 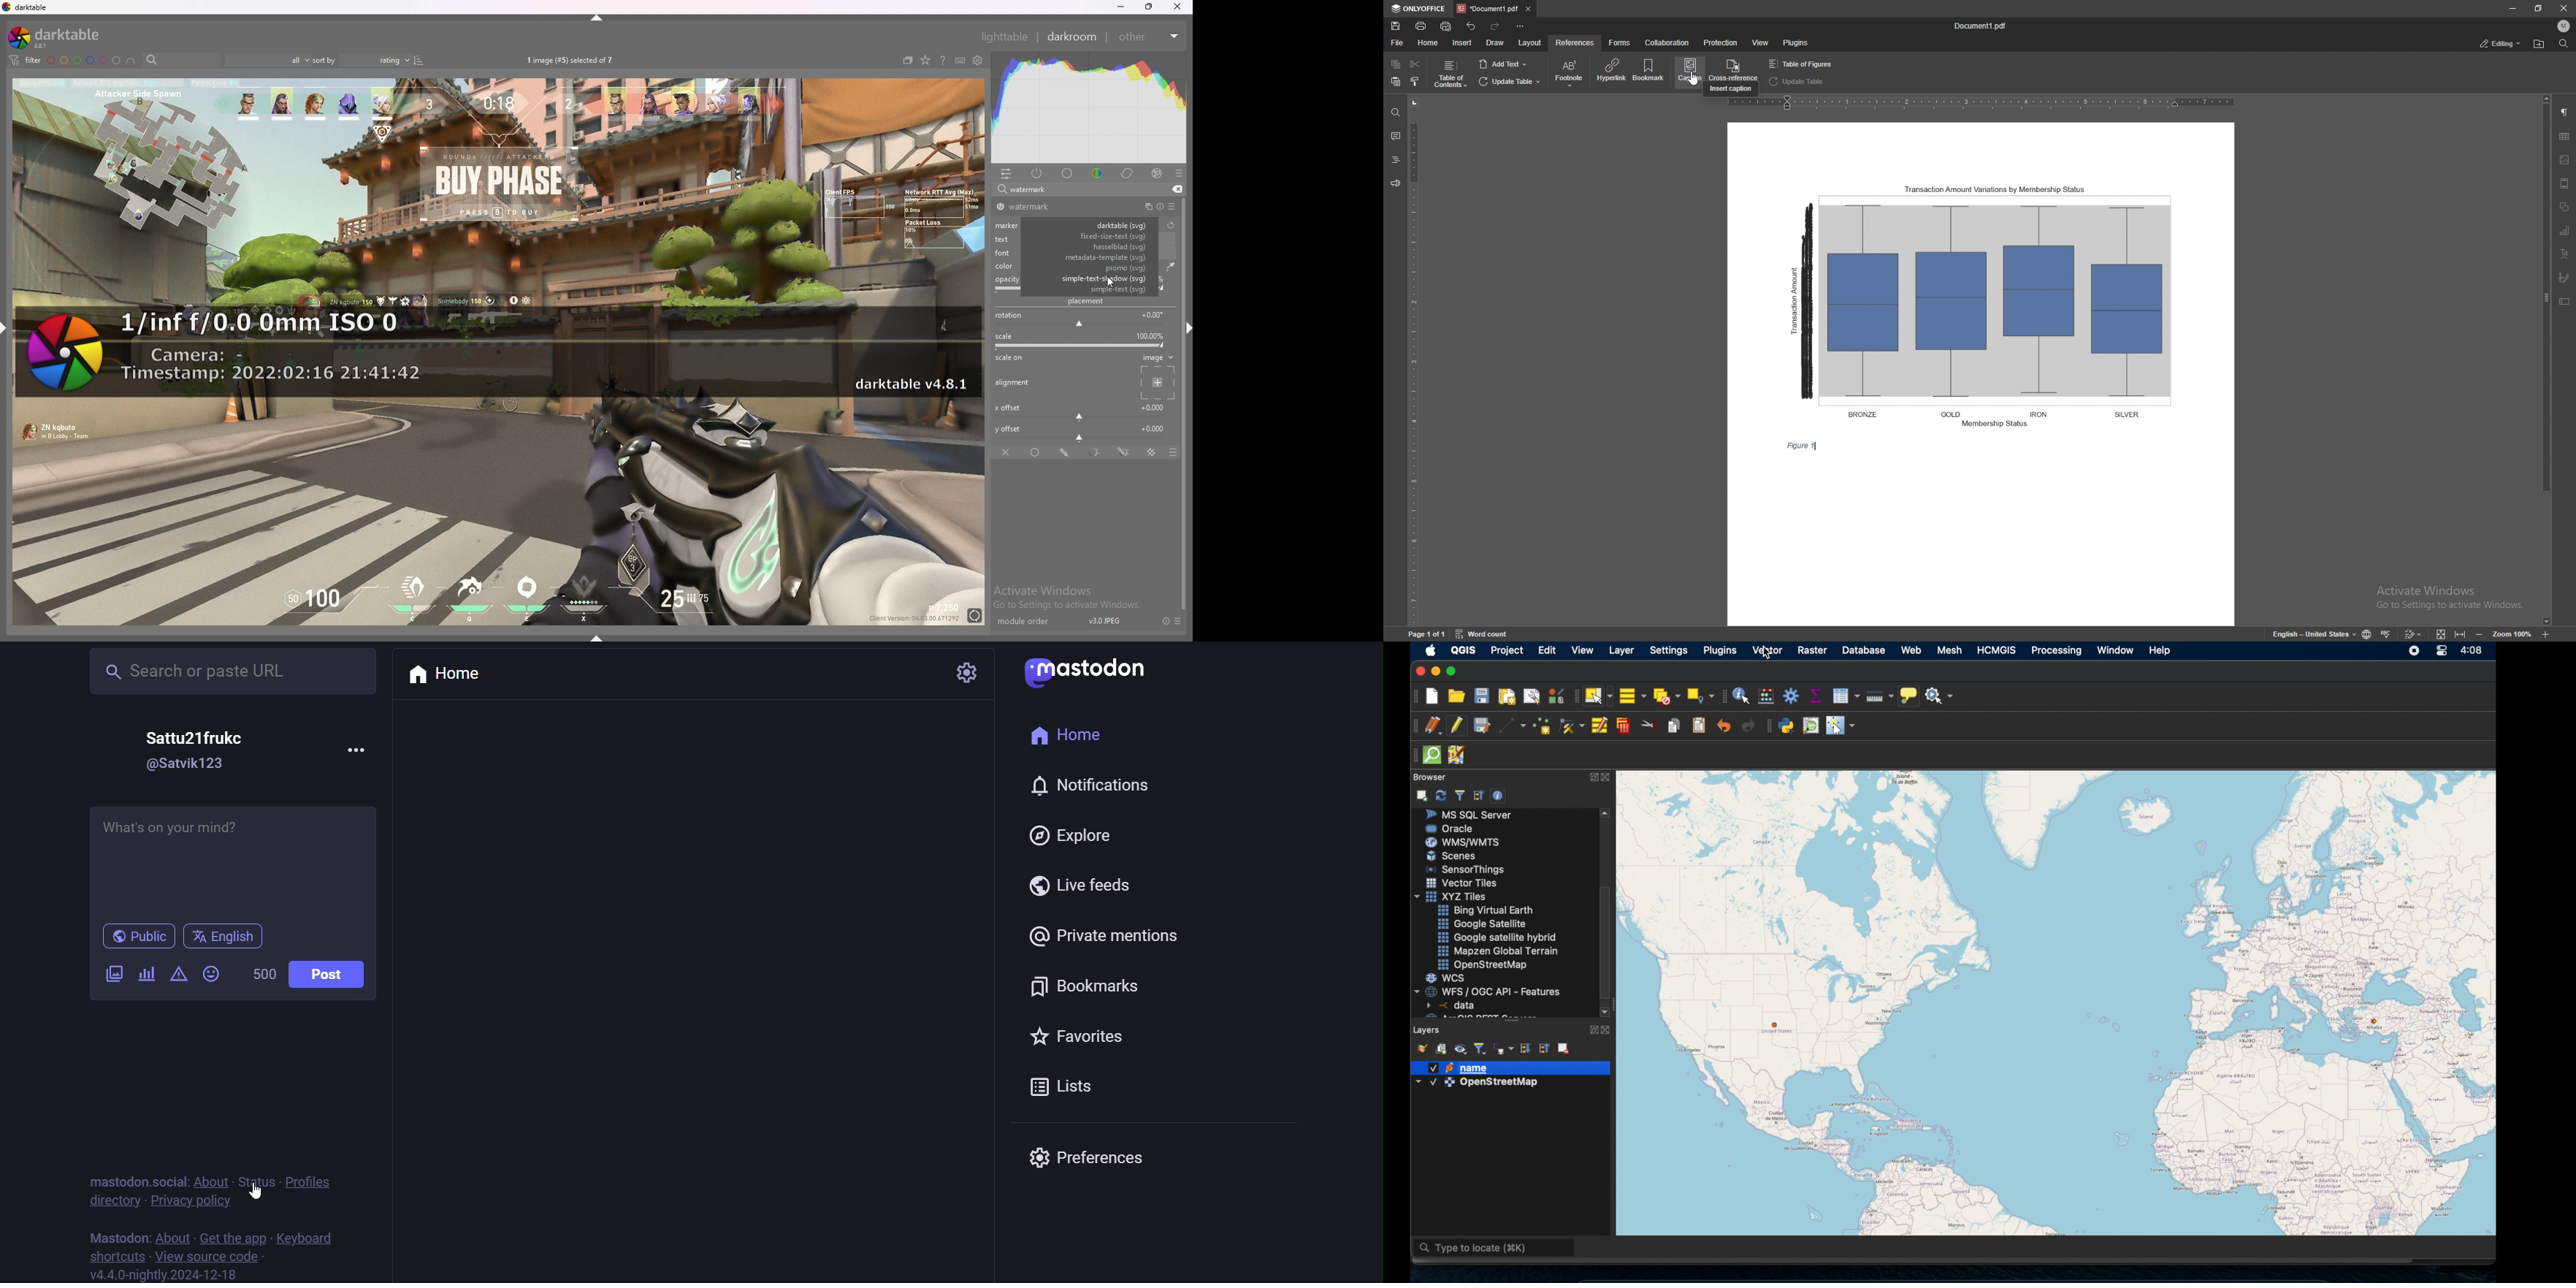 What do you see at coordinates (1095, 257) in the screenshot?
I see `metadata template svg` at bounding box center [1095, 257].